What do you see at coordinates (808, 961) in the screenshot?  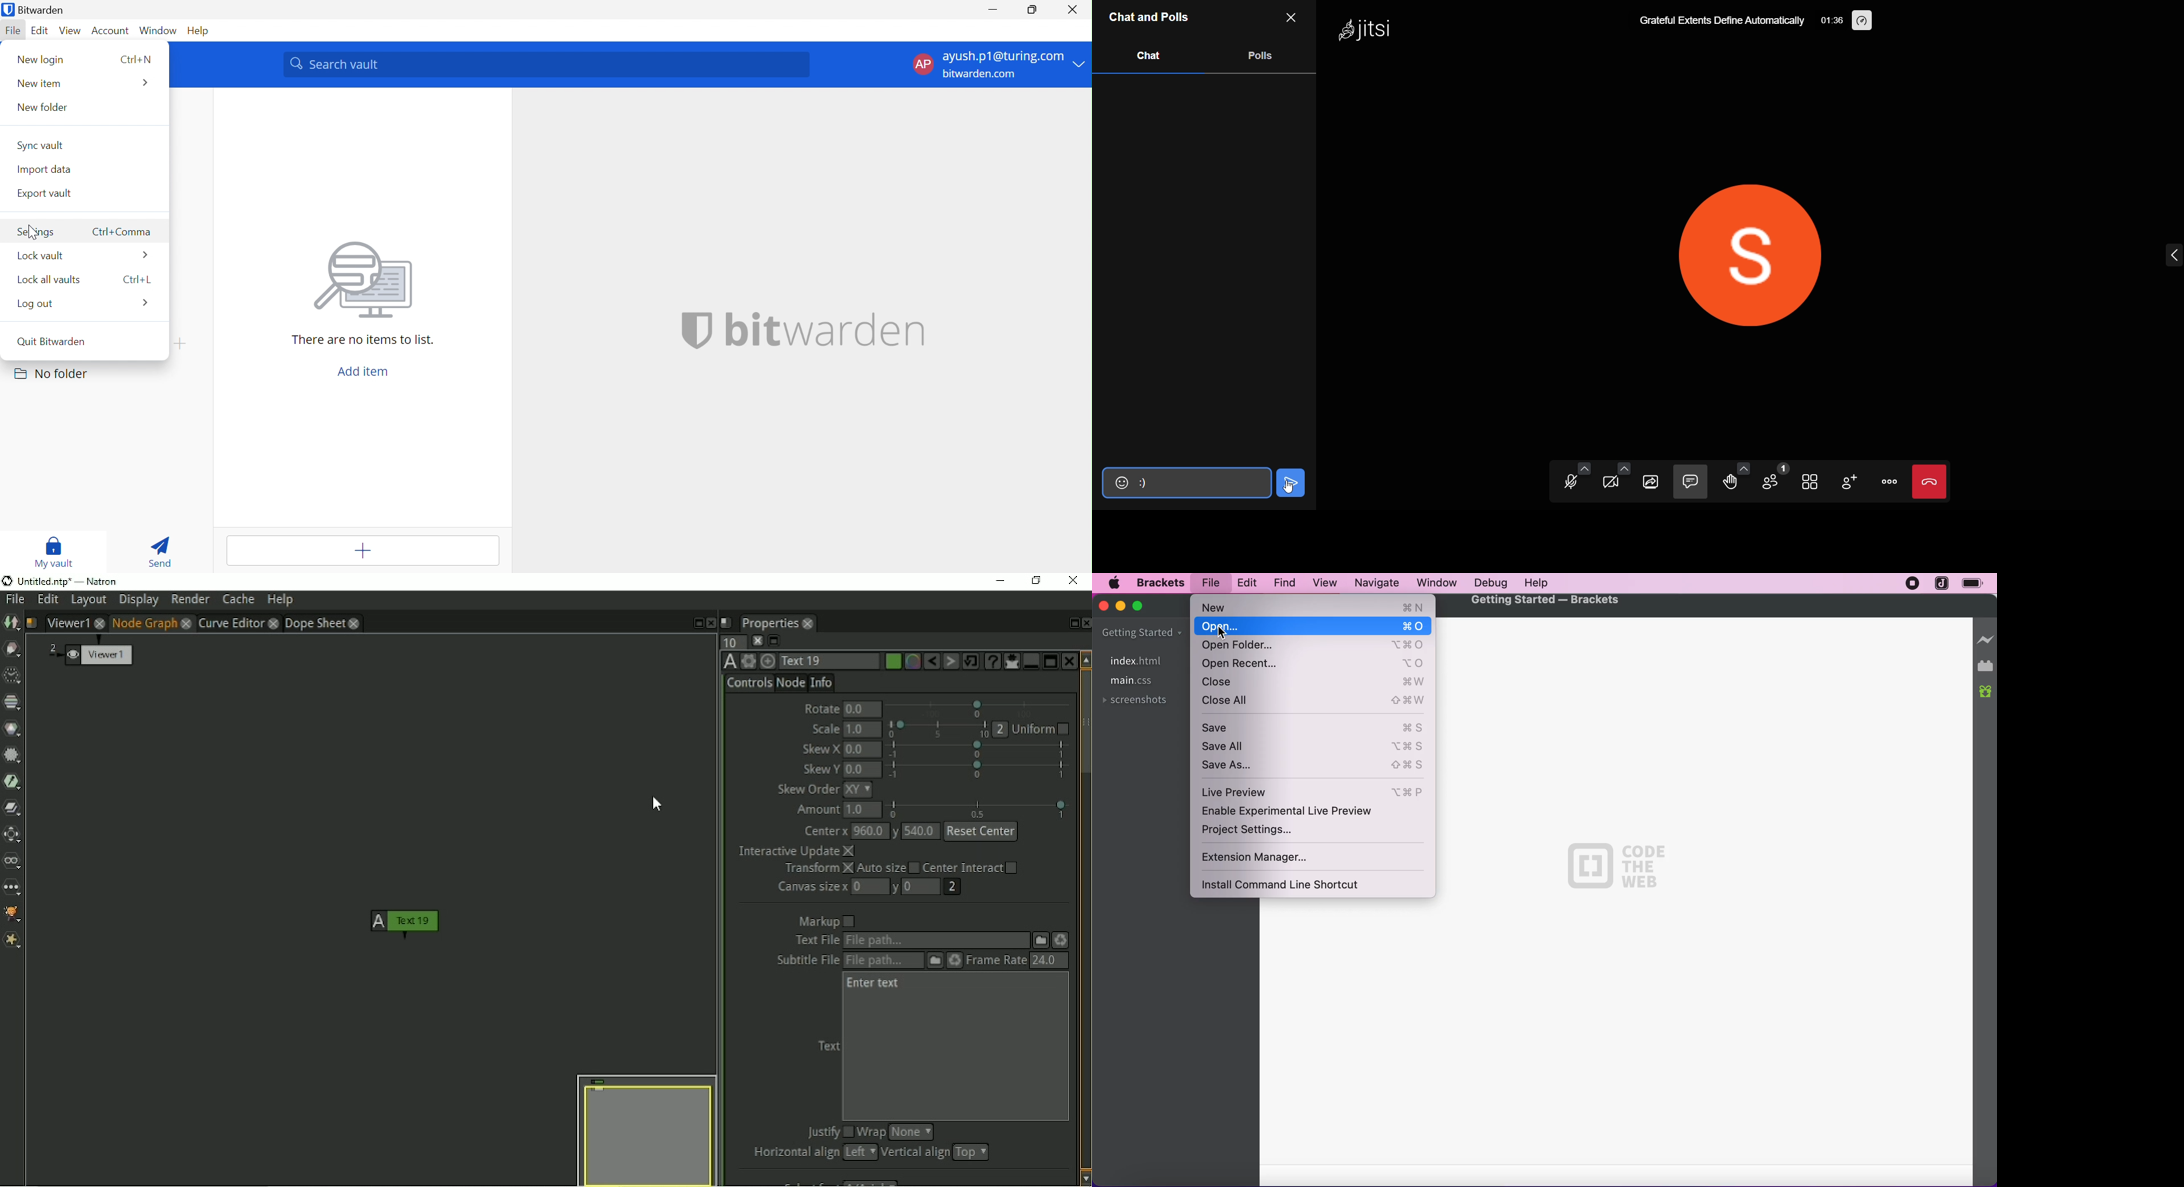 I see `subtitle file` at bounding box center [808, 961].